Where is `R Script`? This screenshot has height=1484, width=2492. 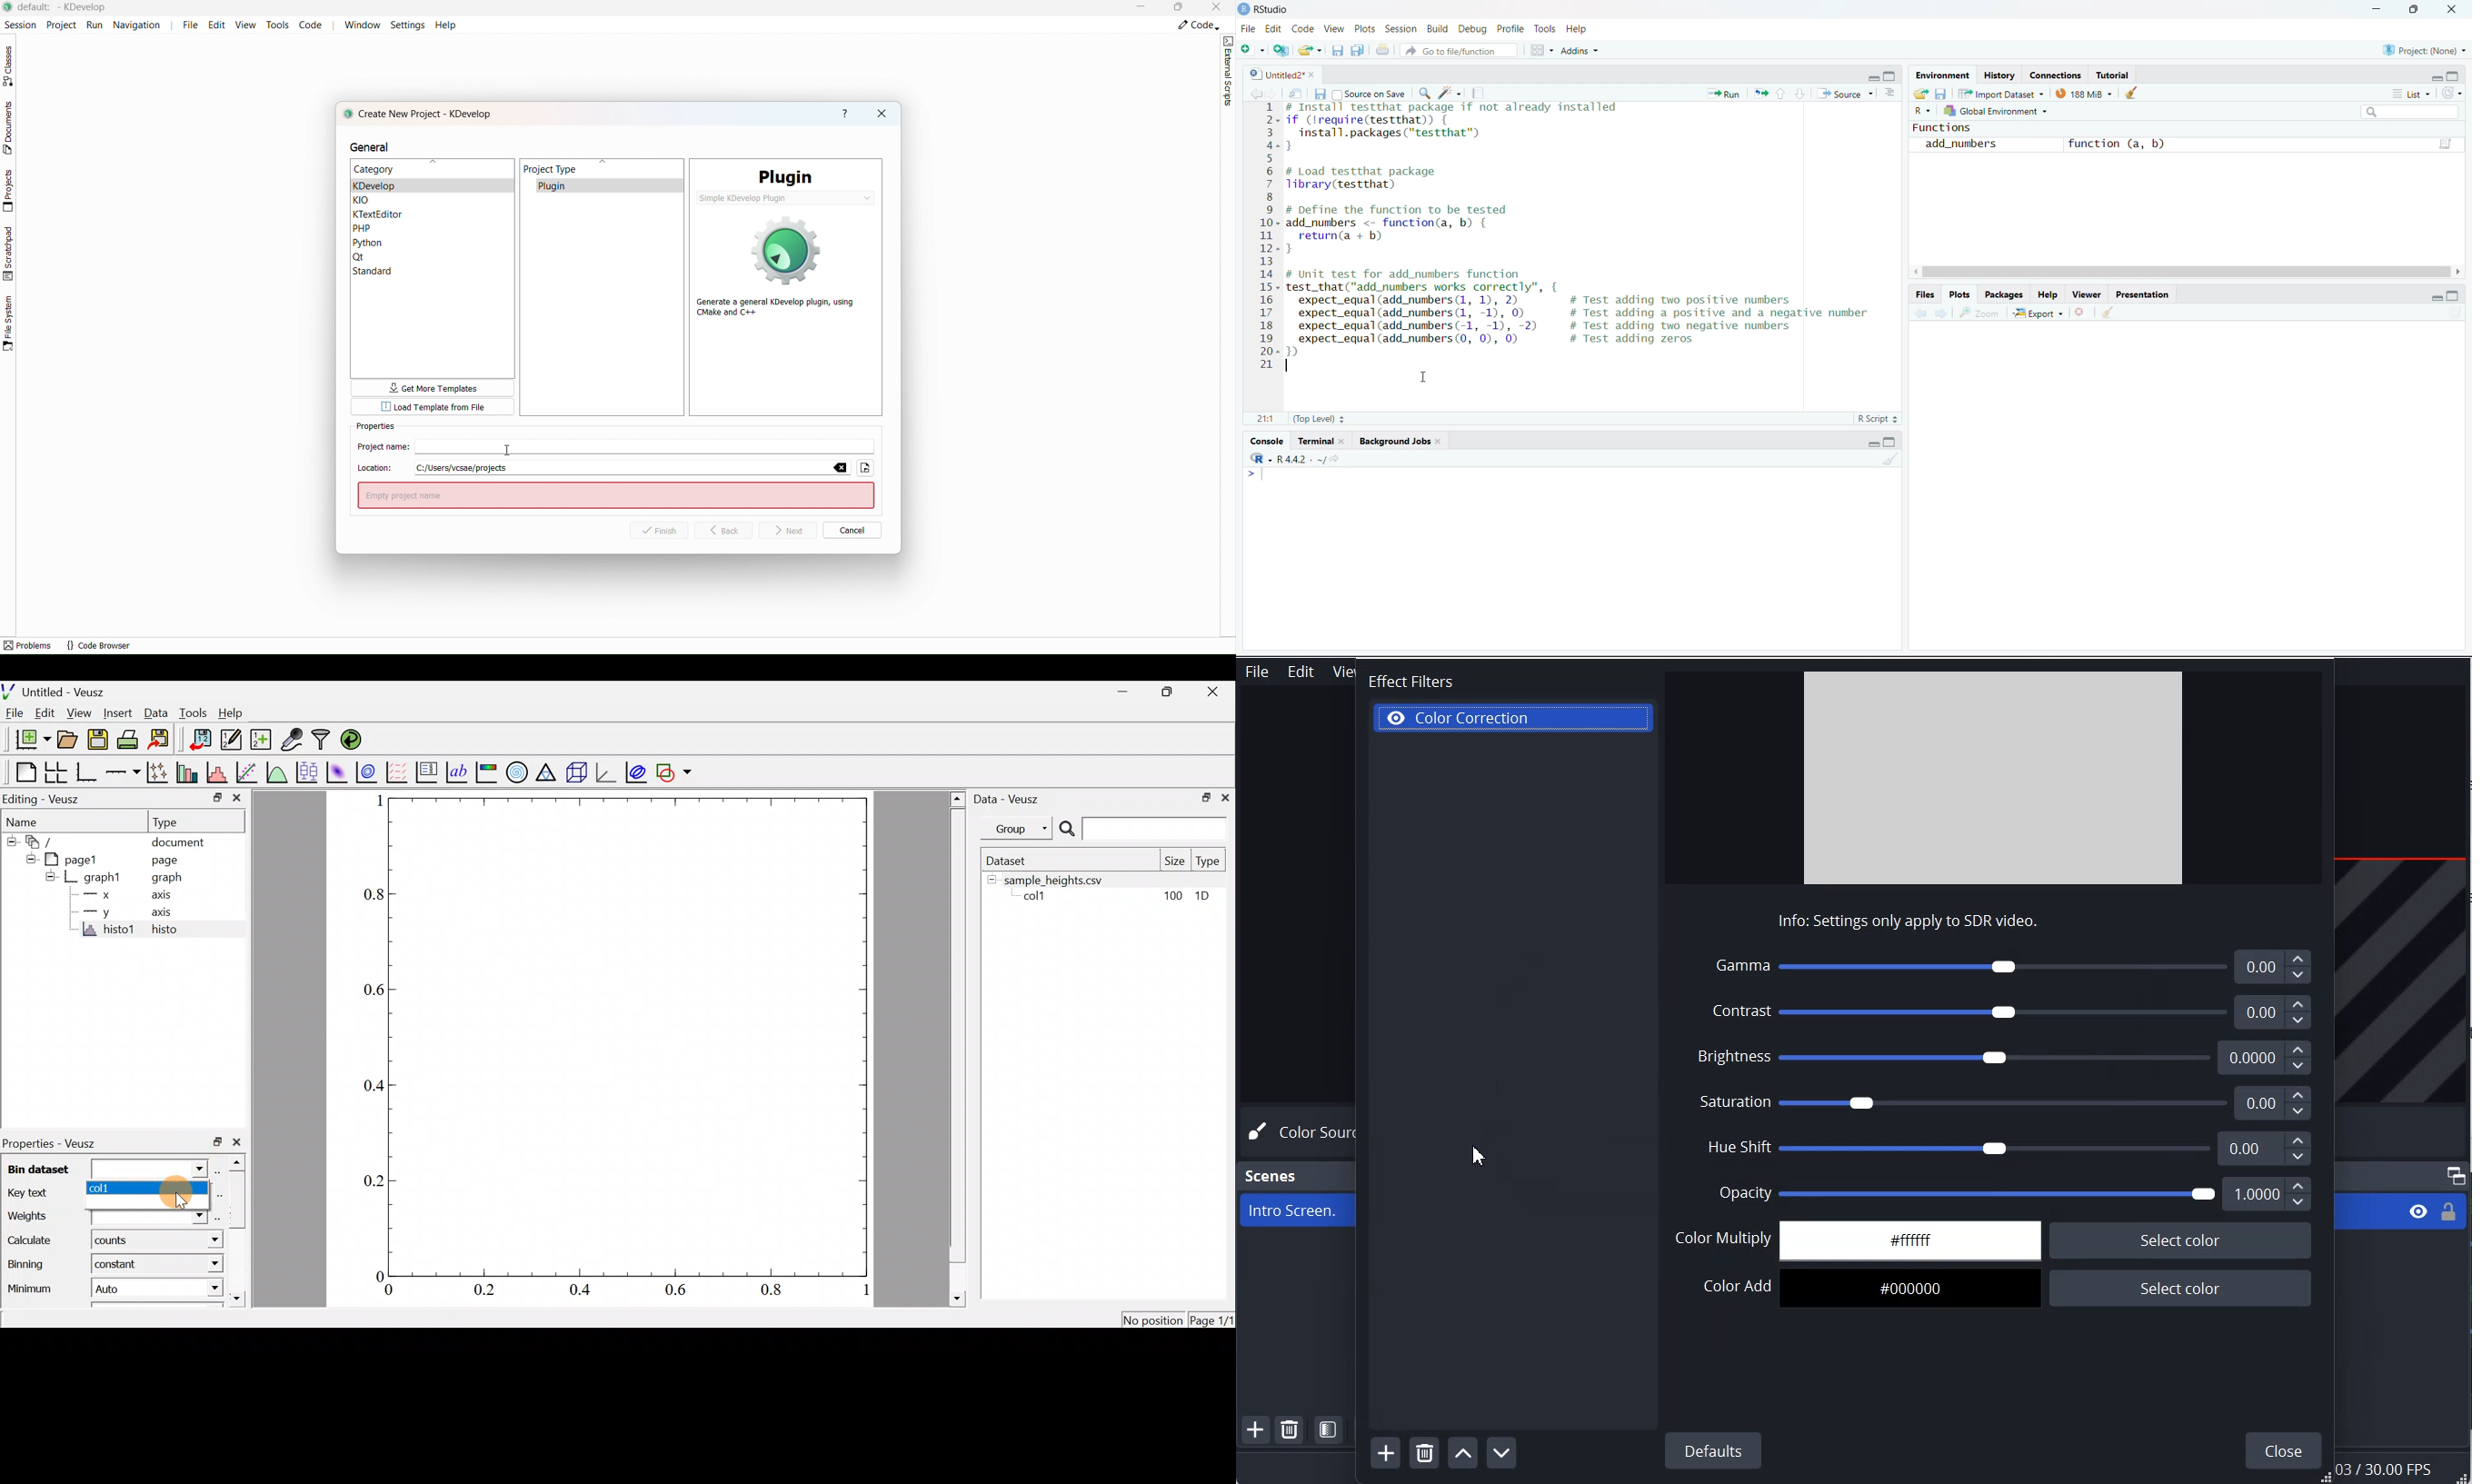
R Script is located at coordinates (1877, 418).